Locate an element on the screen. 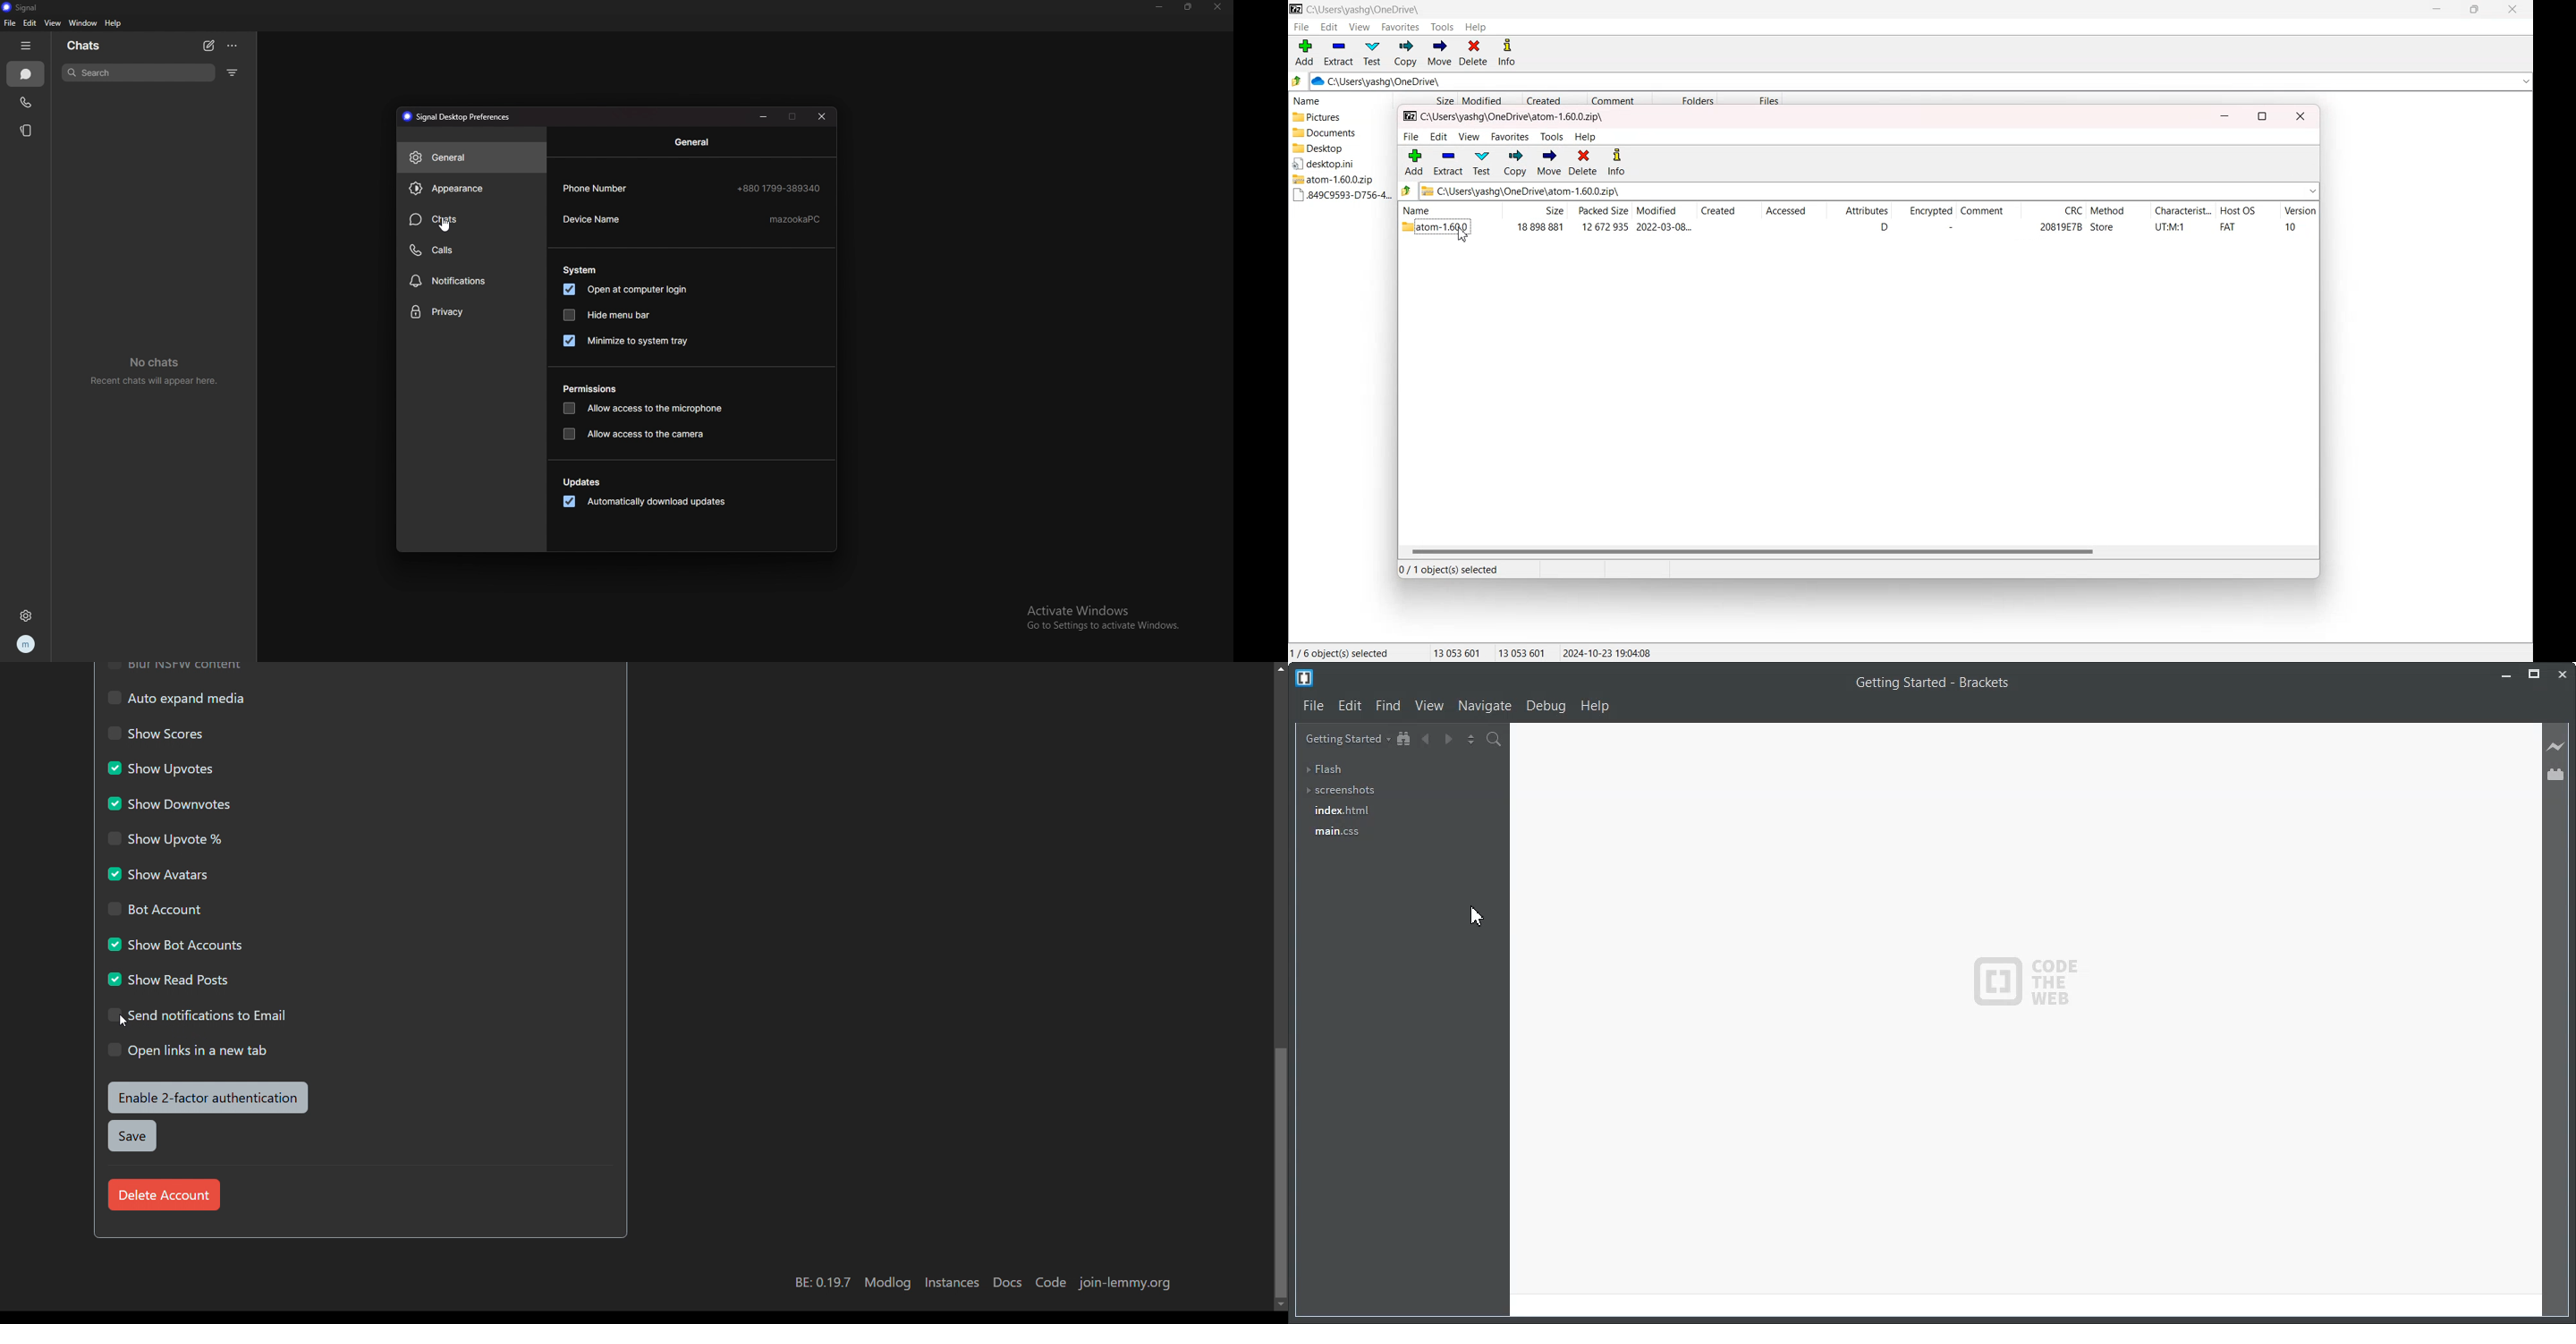 Image resolution: width=2576 pixels, height=1344 pixels. system is located at coordinates (580, 270).